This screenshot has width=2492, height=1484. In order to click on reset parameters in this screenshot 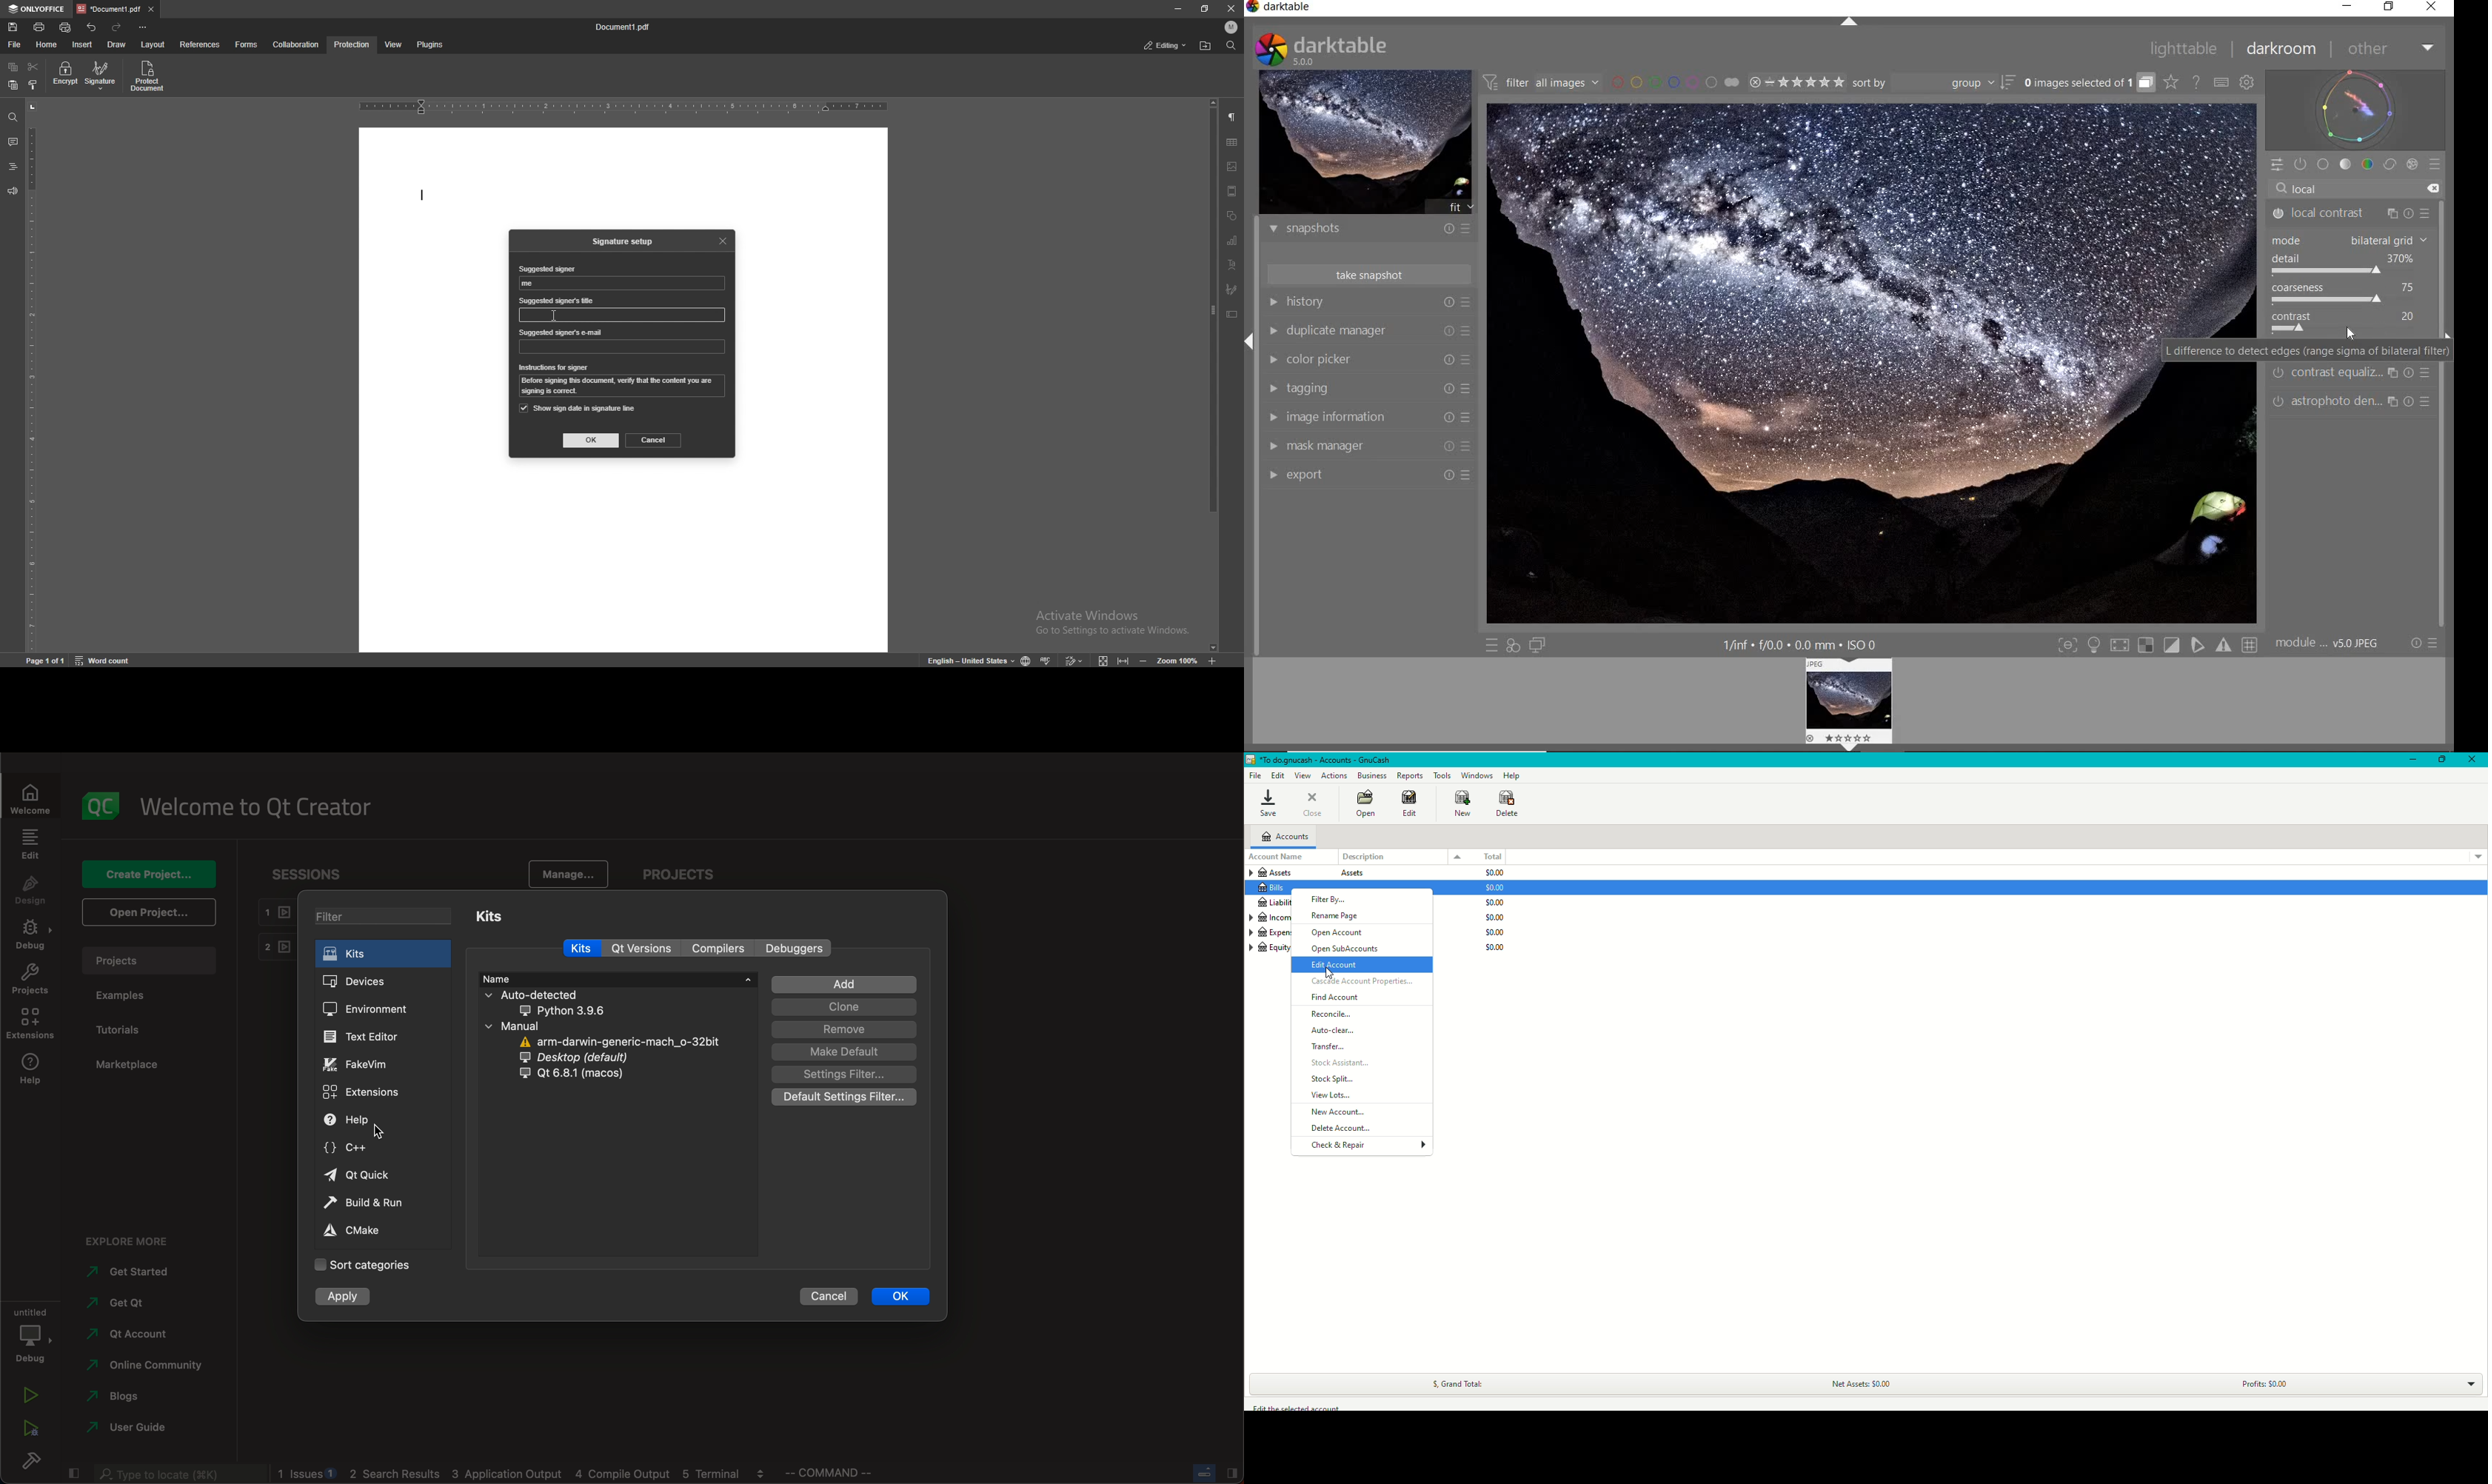, I will do `click(2413, 209)`.